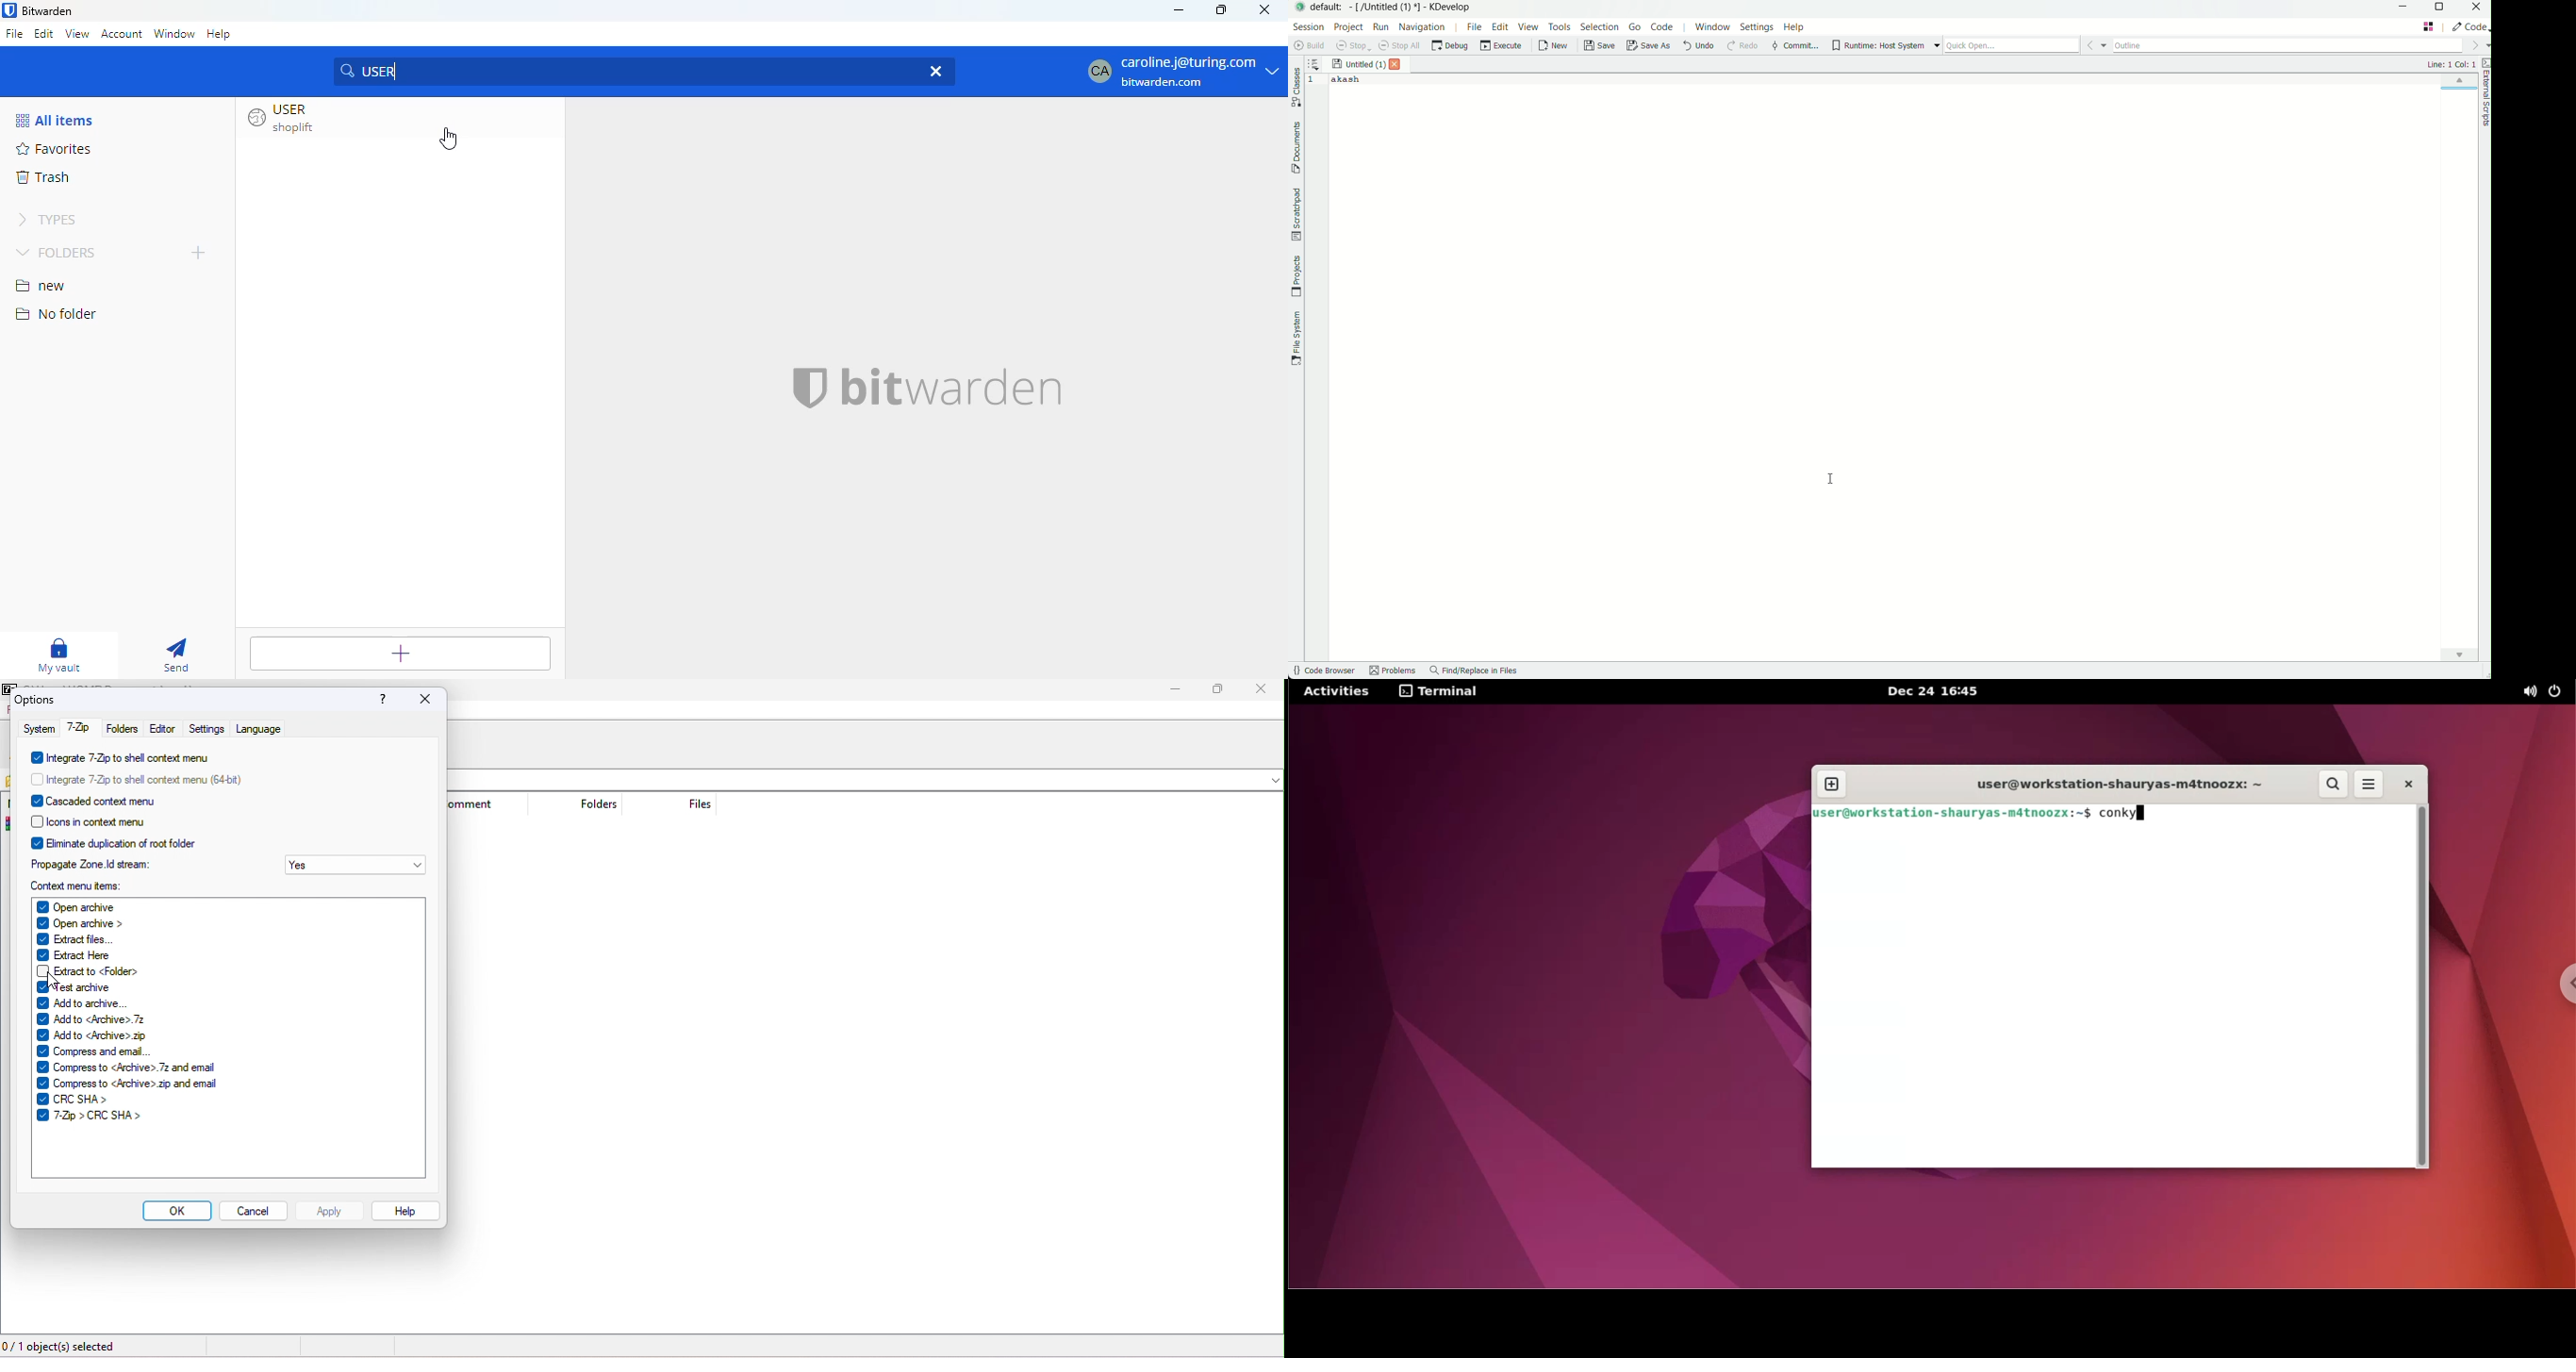  Describe the element at coordinates (587, 804) in the screenshot. I see `folders` at that location.